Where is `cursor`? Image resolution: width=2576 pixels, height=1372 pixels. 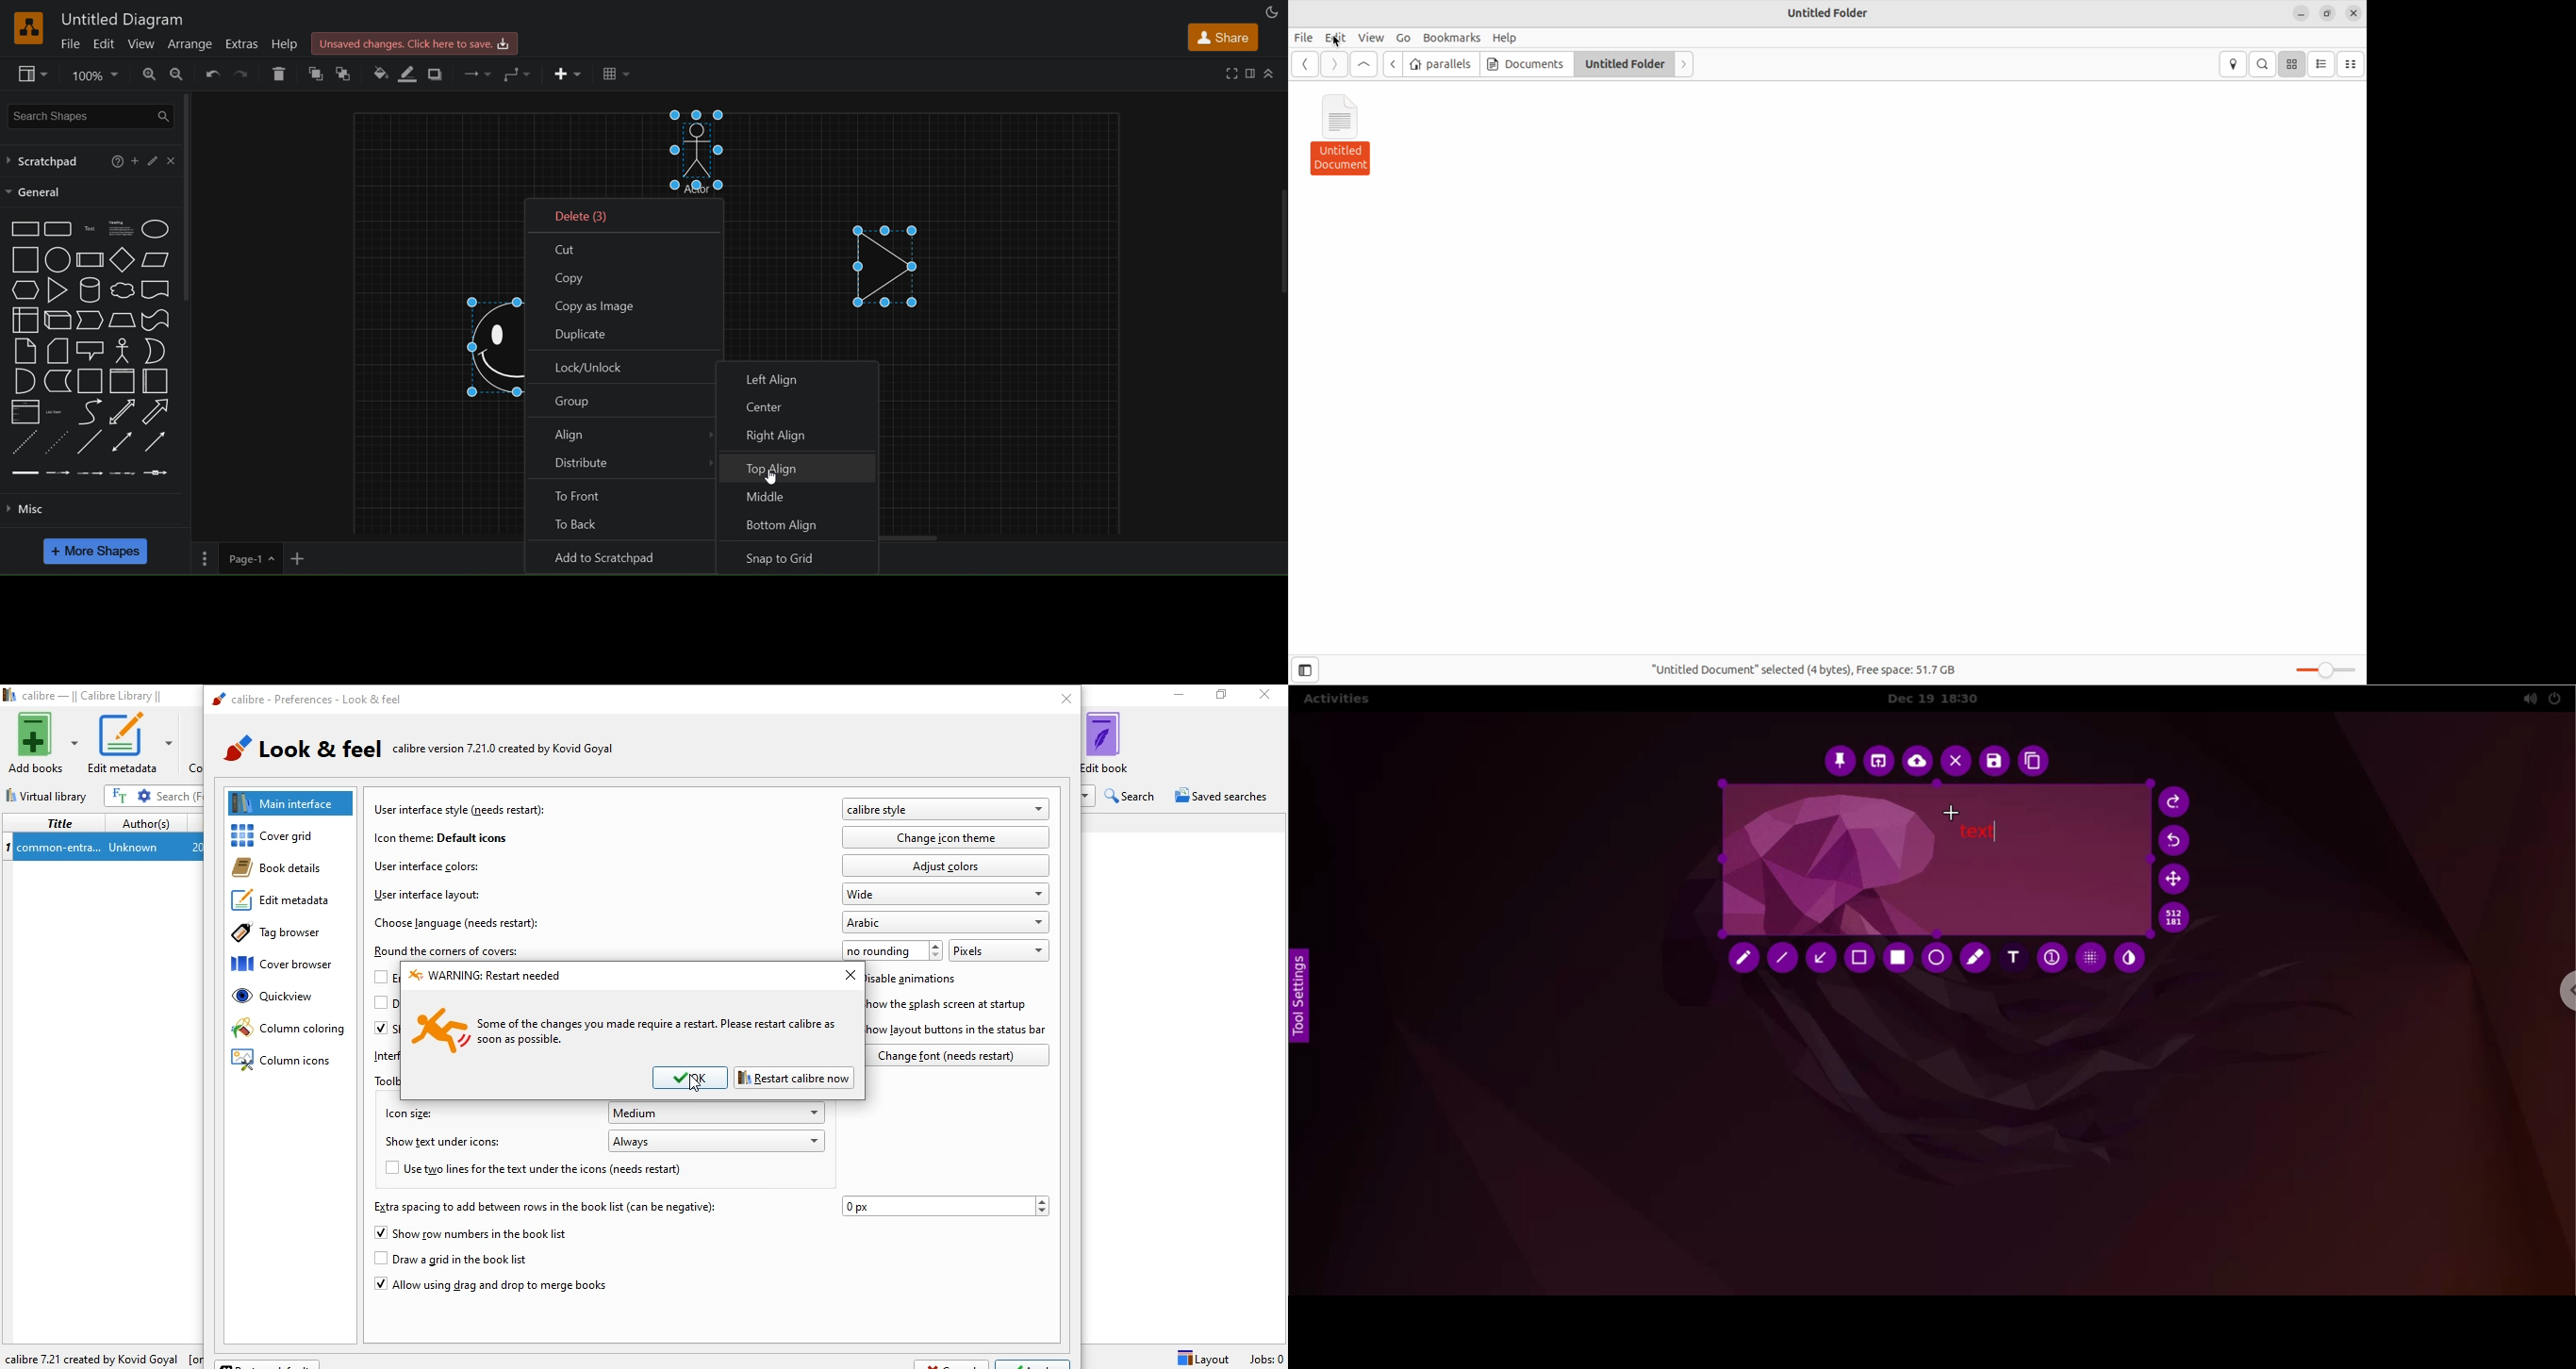 cursor is located at coordinates (771, 479).